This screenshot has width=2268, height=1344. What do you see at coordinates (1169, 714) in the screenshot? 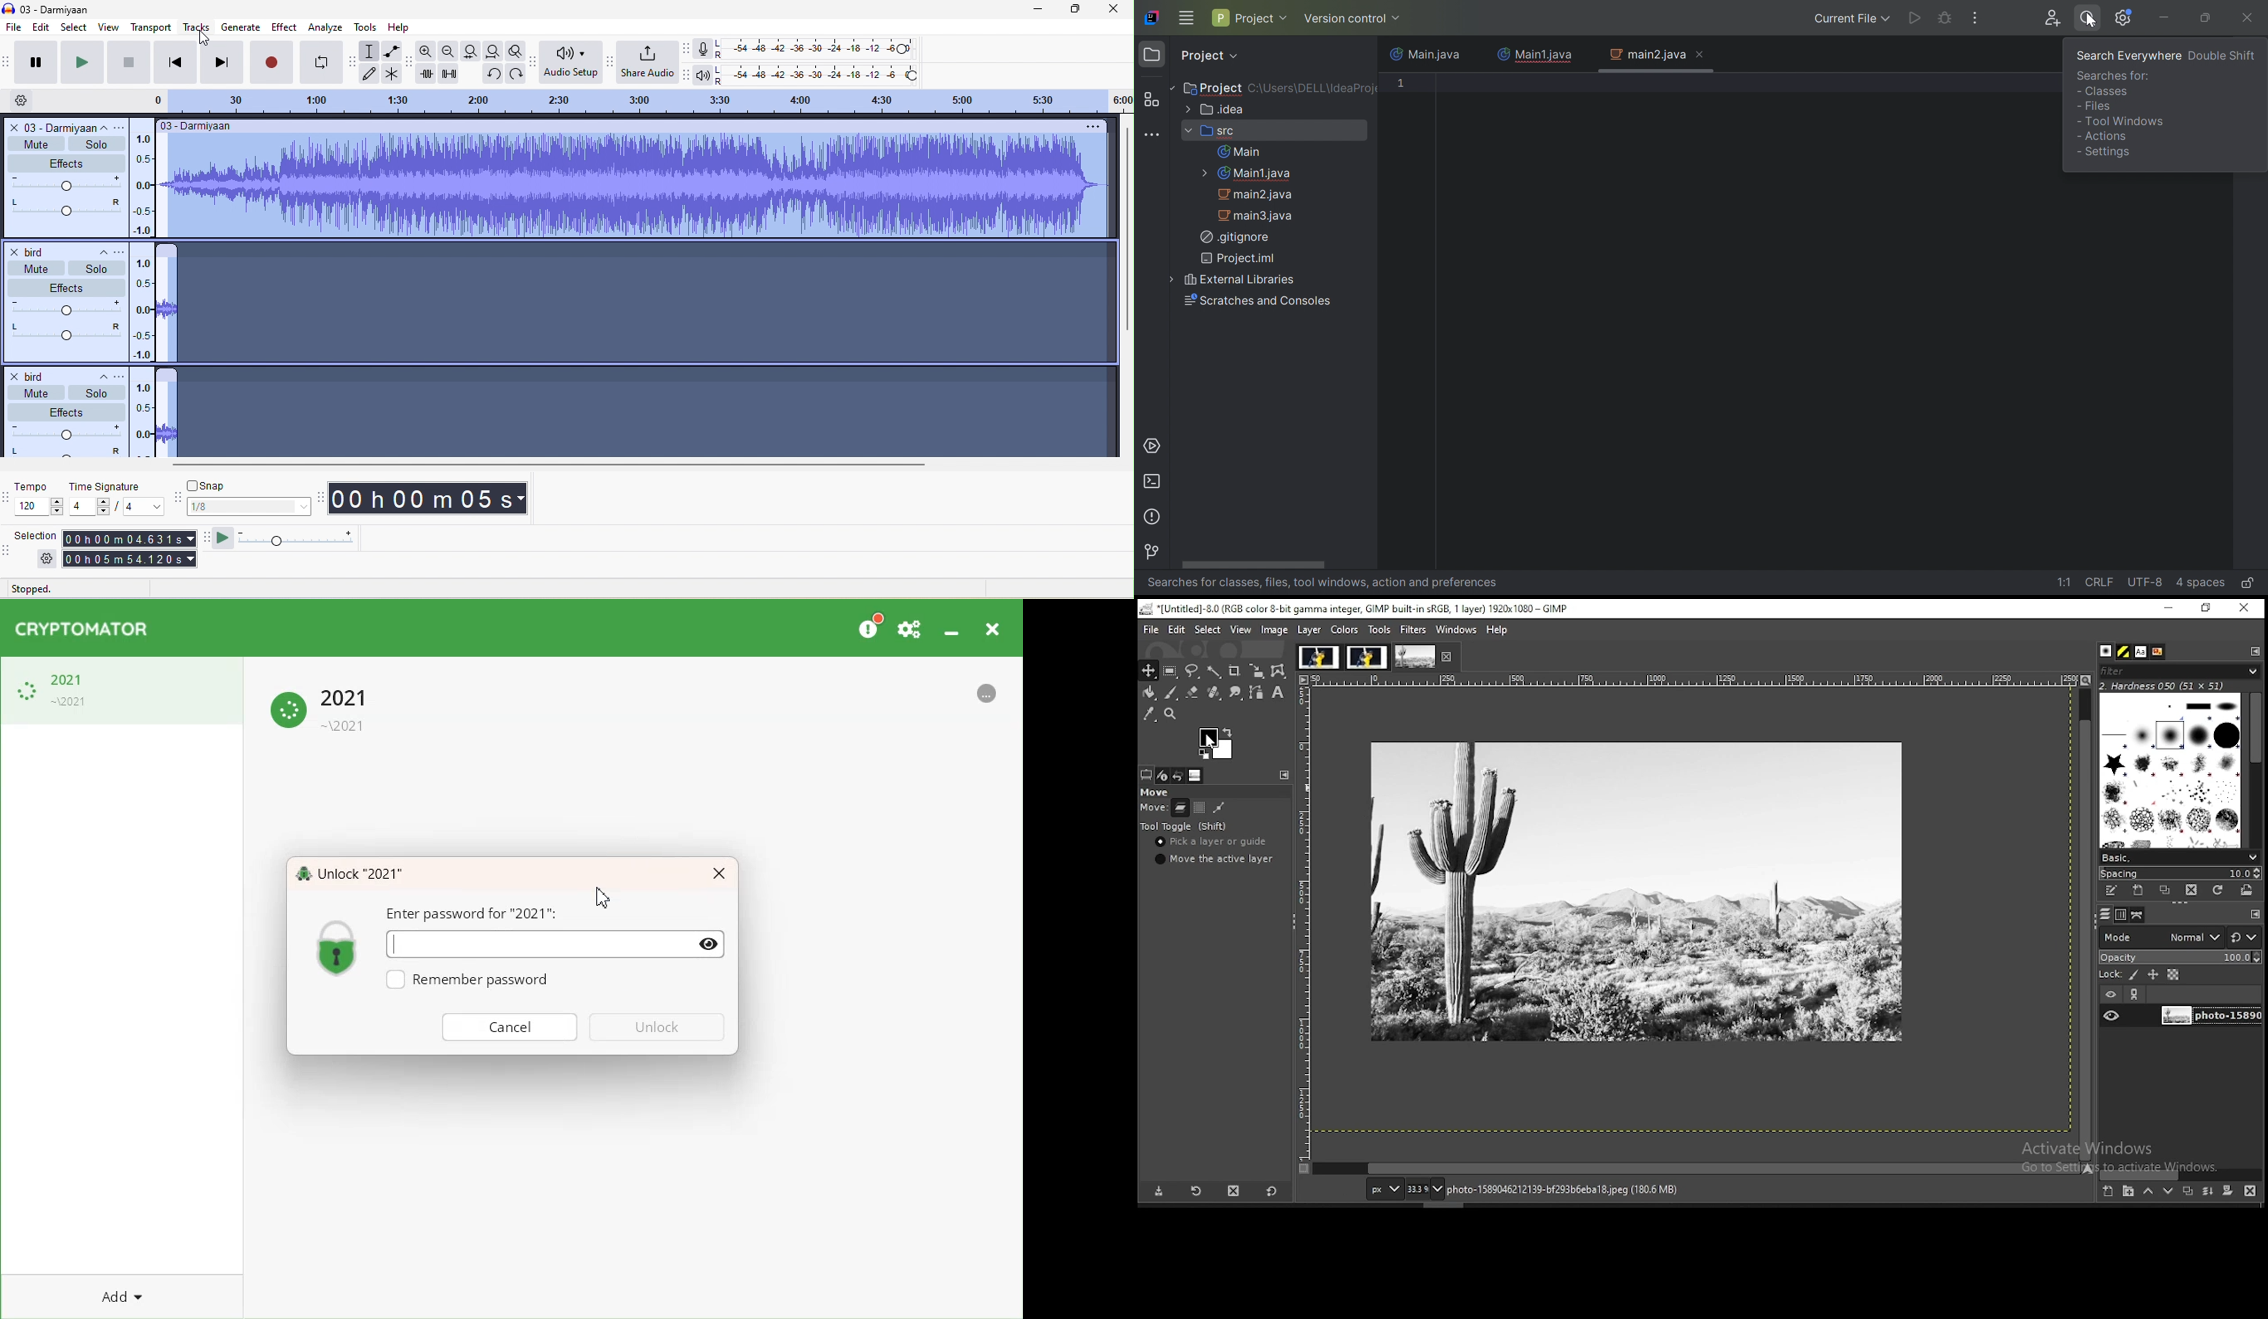
I see `zoom tool` at bounding box center [1169, 714].